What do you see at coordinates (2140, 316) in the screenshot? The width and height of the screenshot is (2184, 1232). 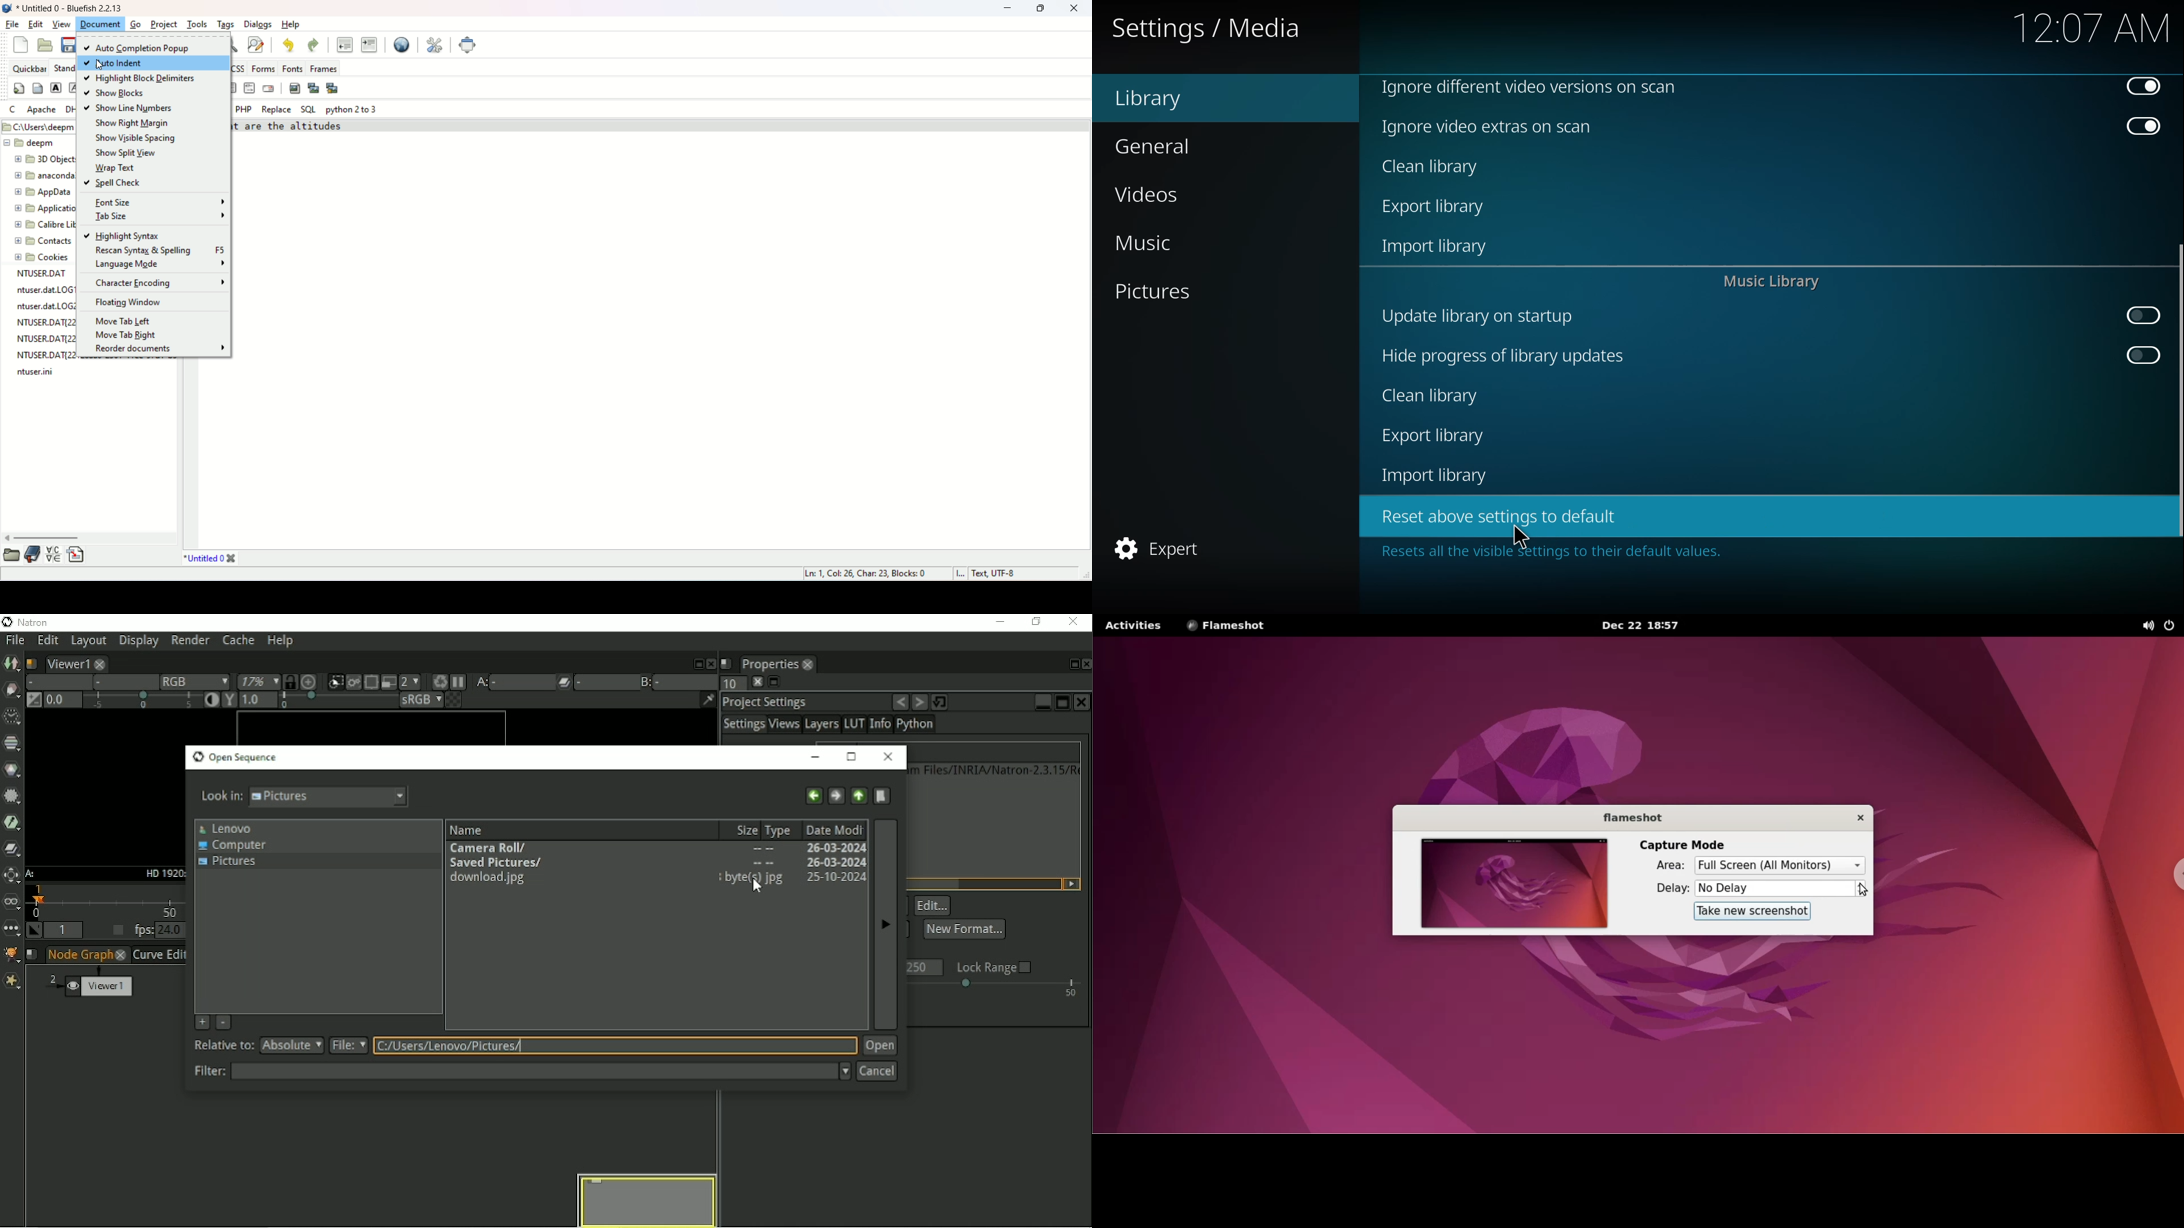 I see `click to enable` at bounding box center [2140, 316].